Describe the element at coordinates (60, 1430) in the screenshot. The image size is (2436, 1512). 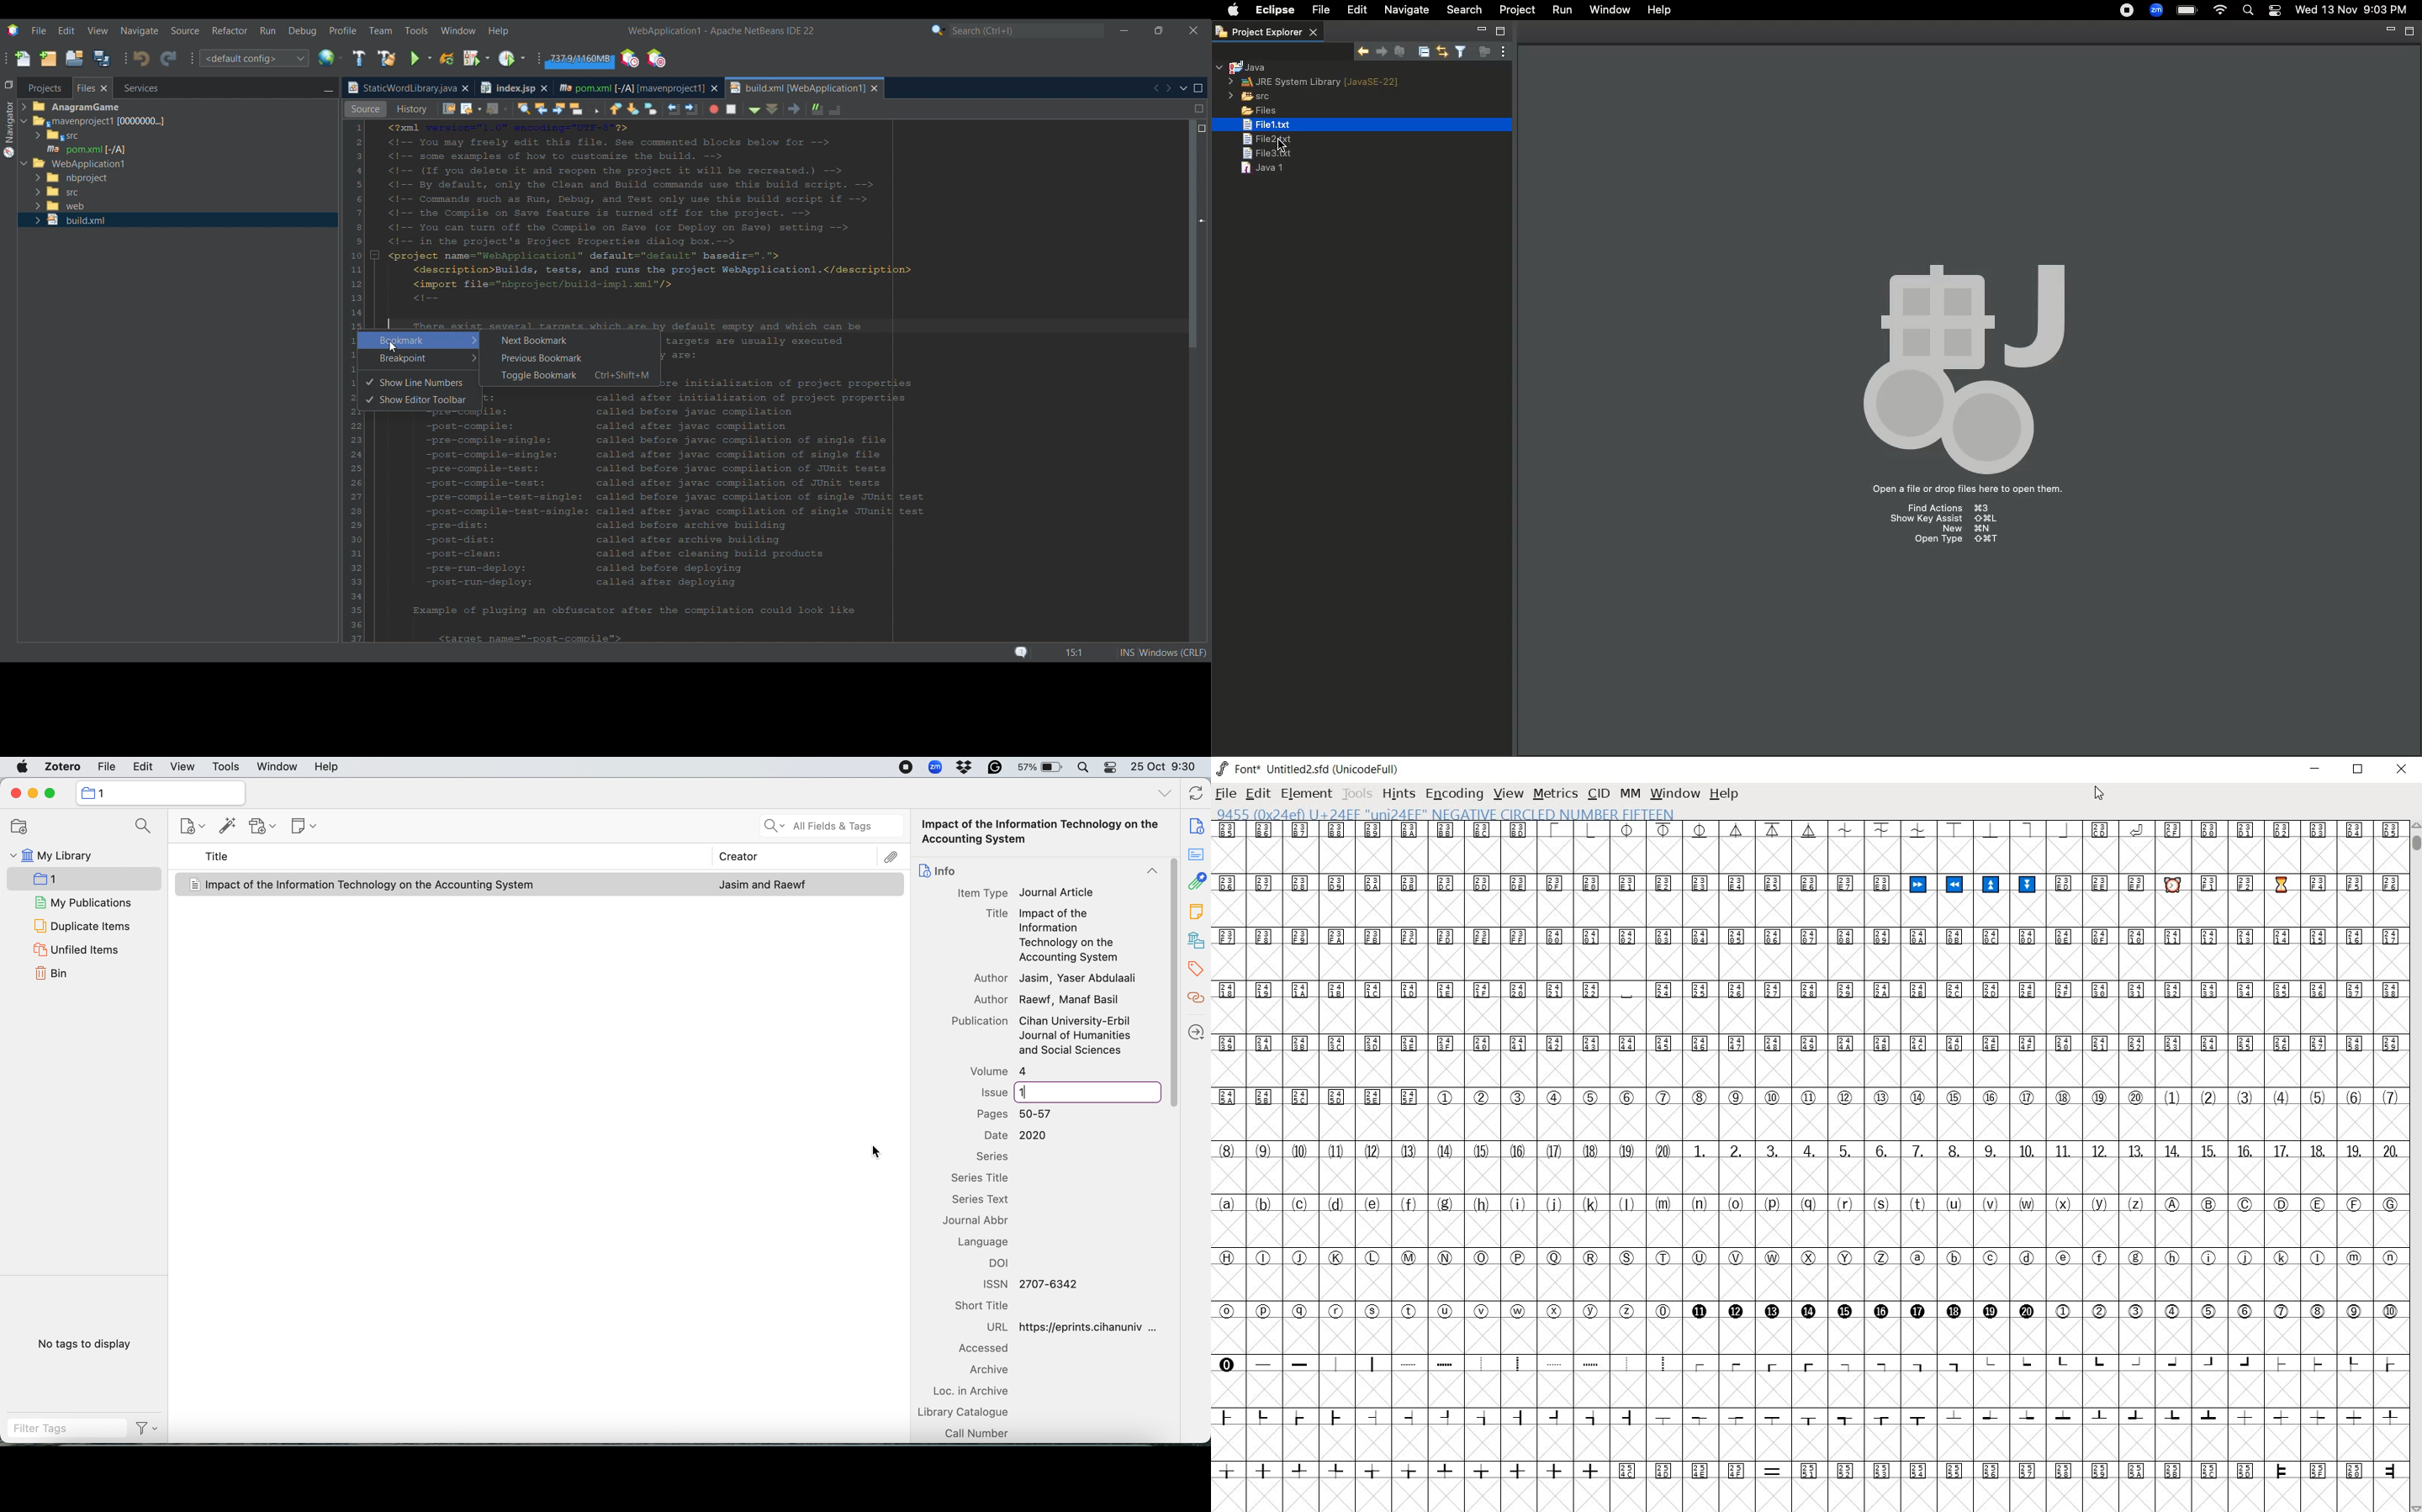
I see `filter tags` at that location.